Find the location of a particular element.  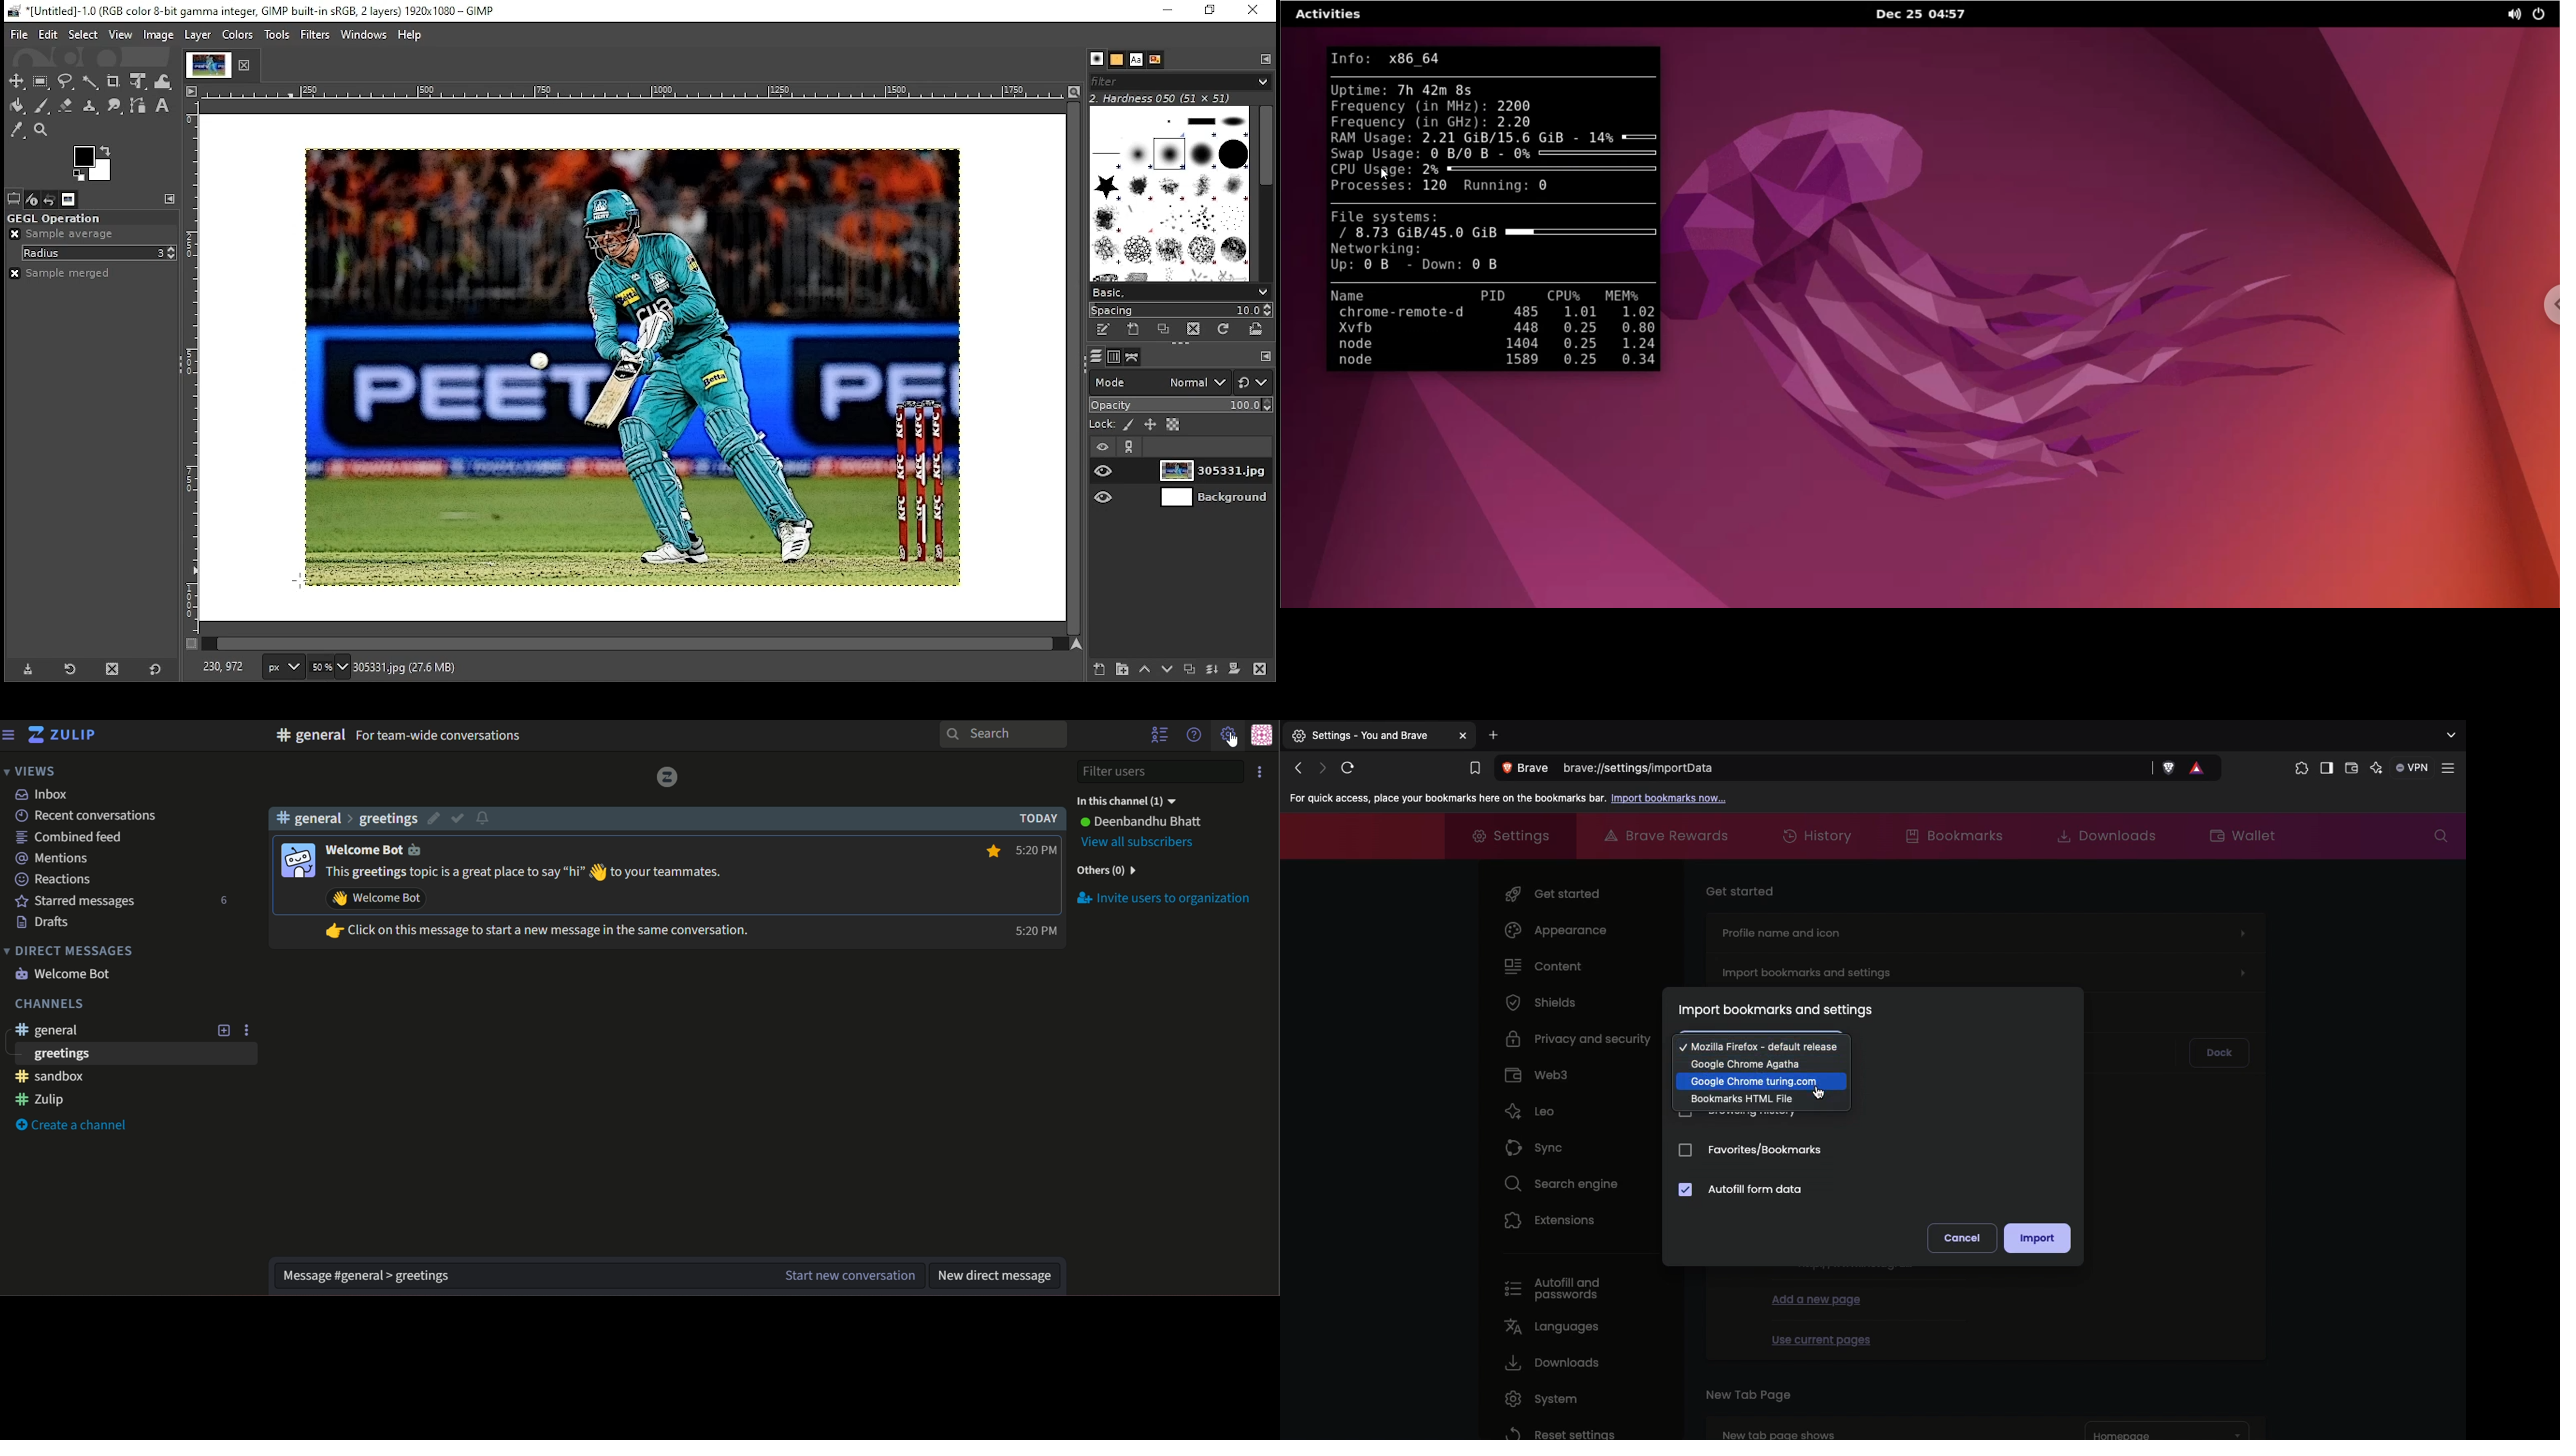

layer 2 is located at coordinates (1216, 499).